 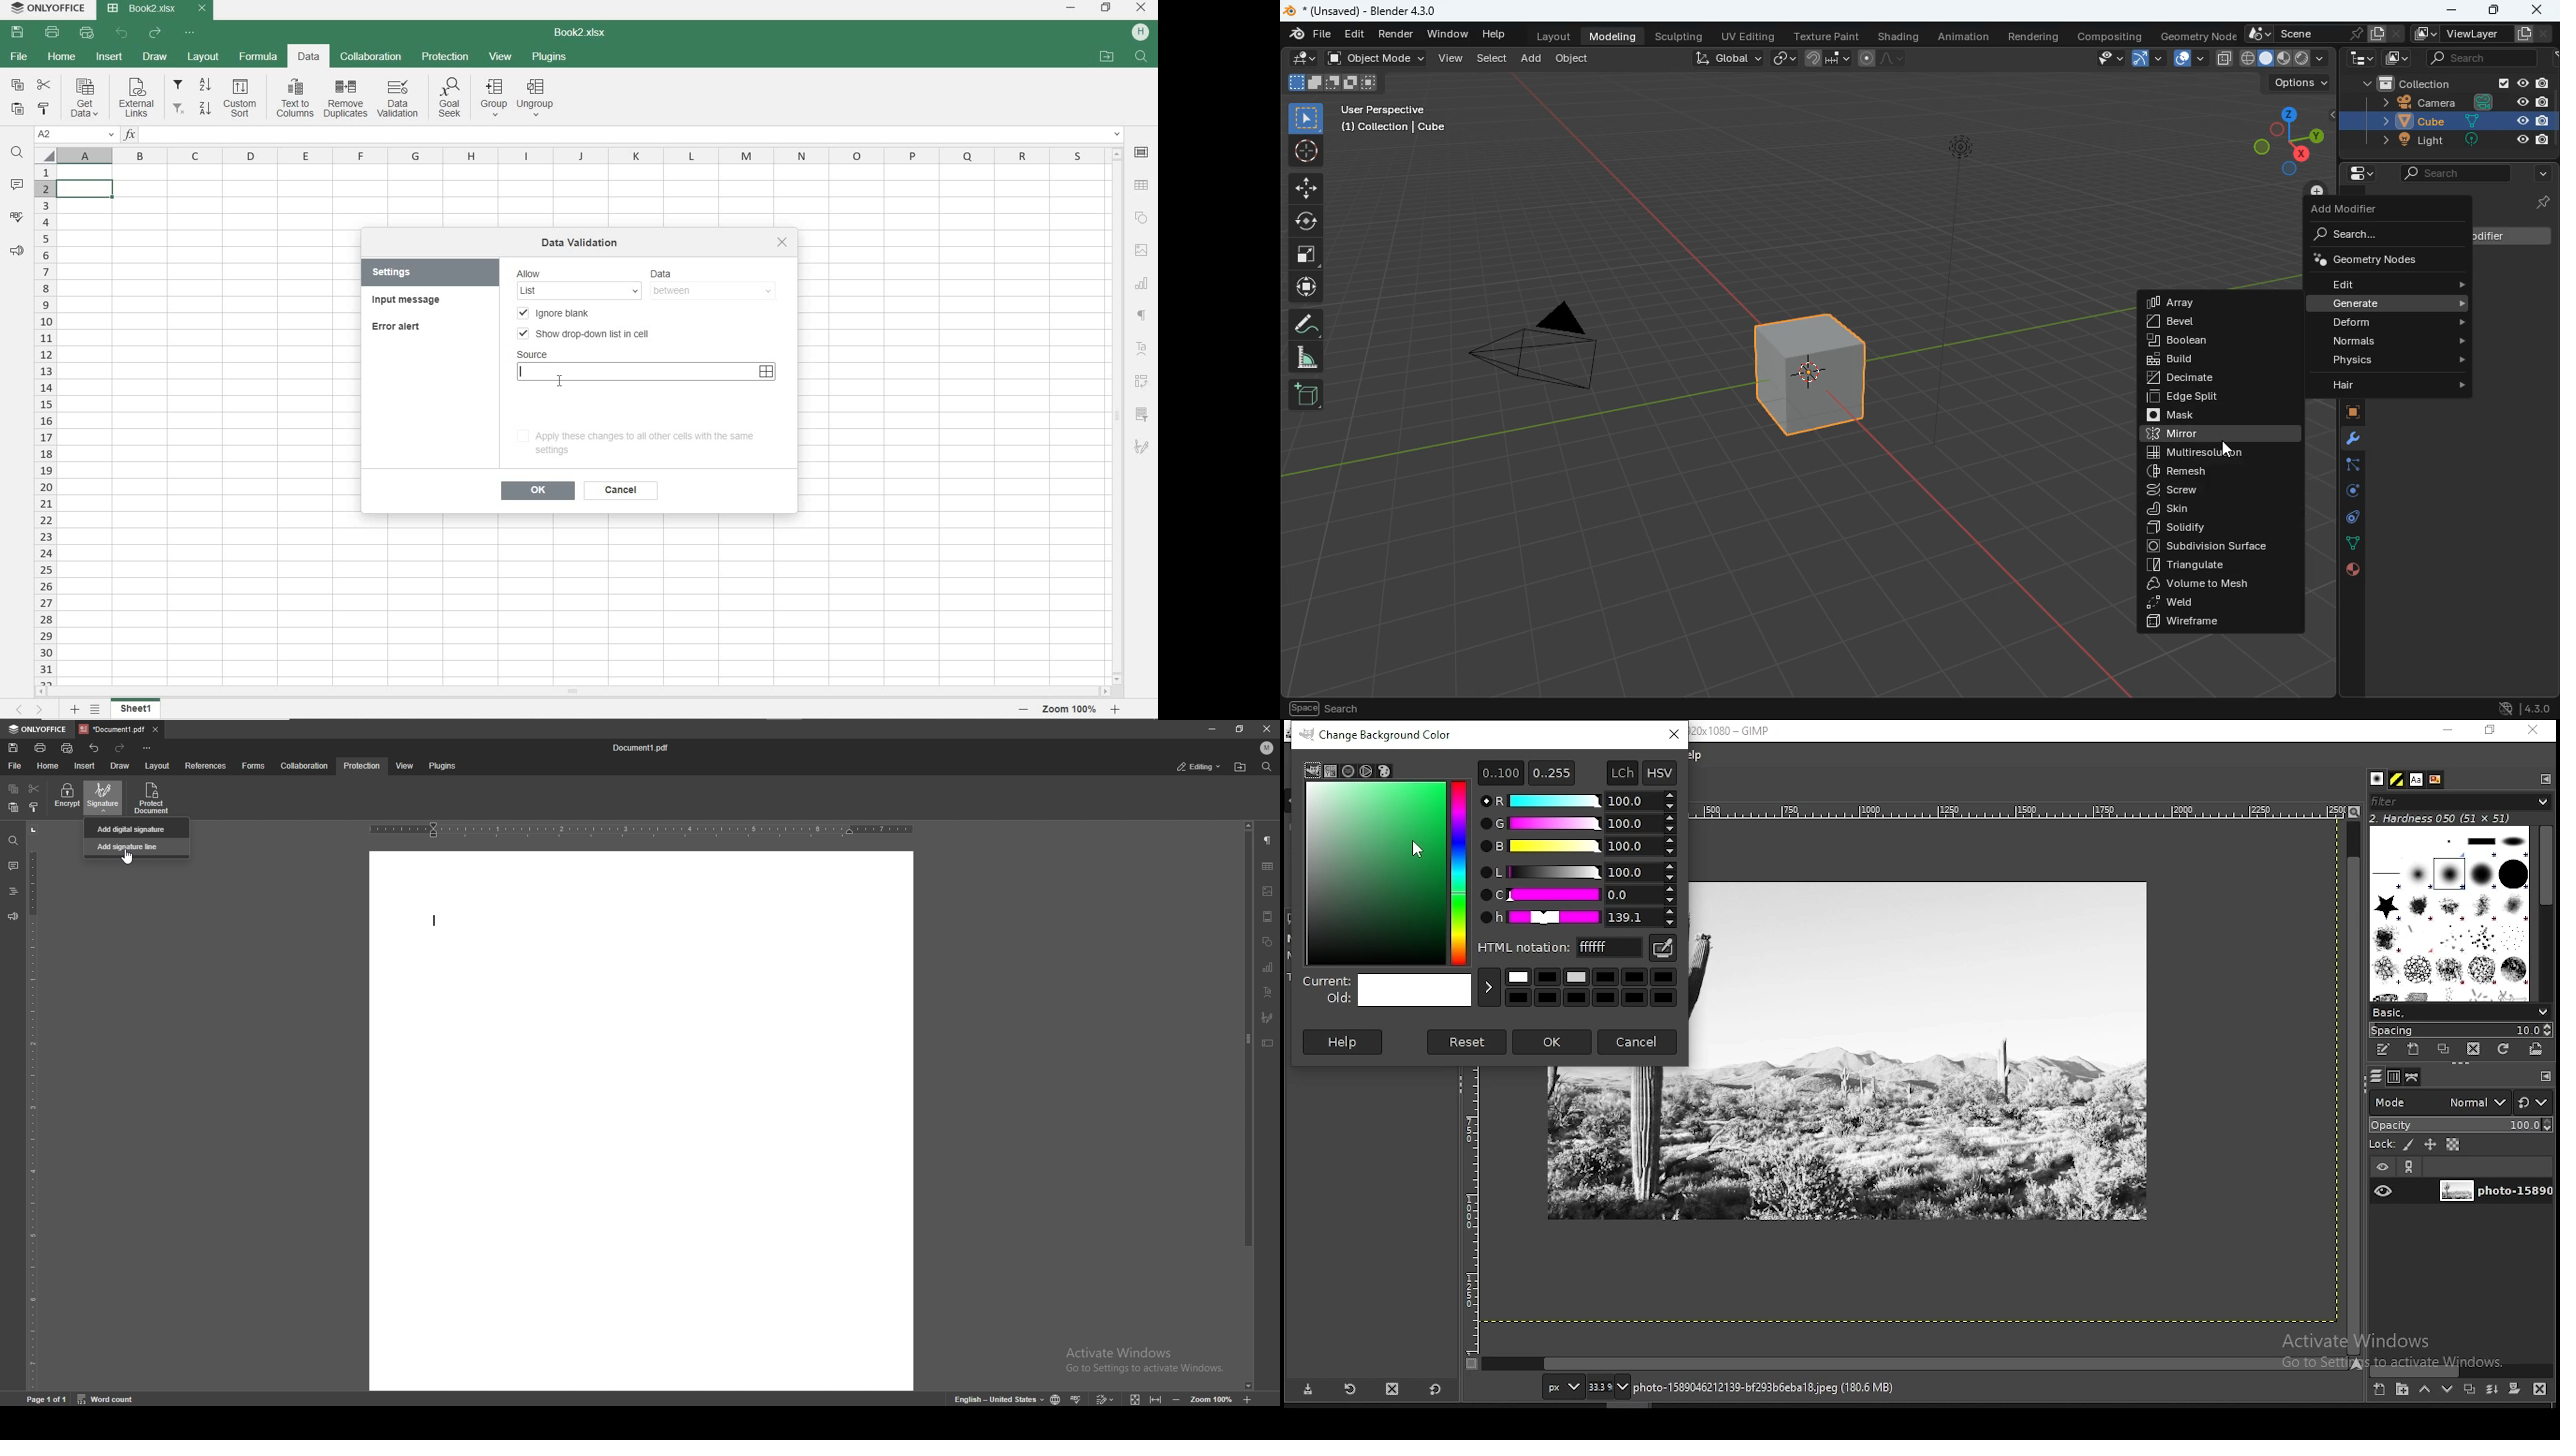 What do you see at coordinates (2460, 801) in the screenshot?
I see `filter brushes` at bounding box center [2460, 801].